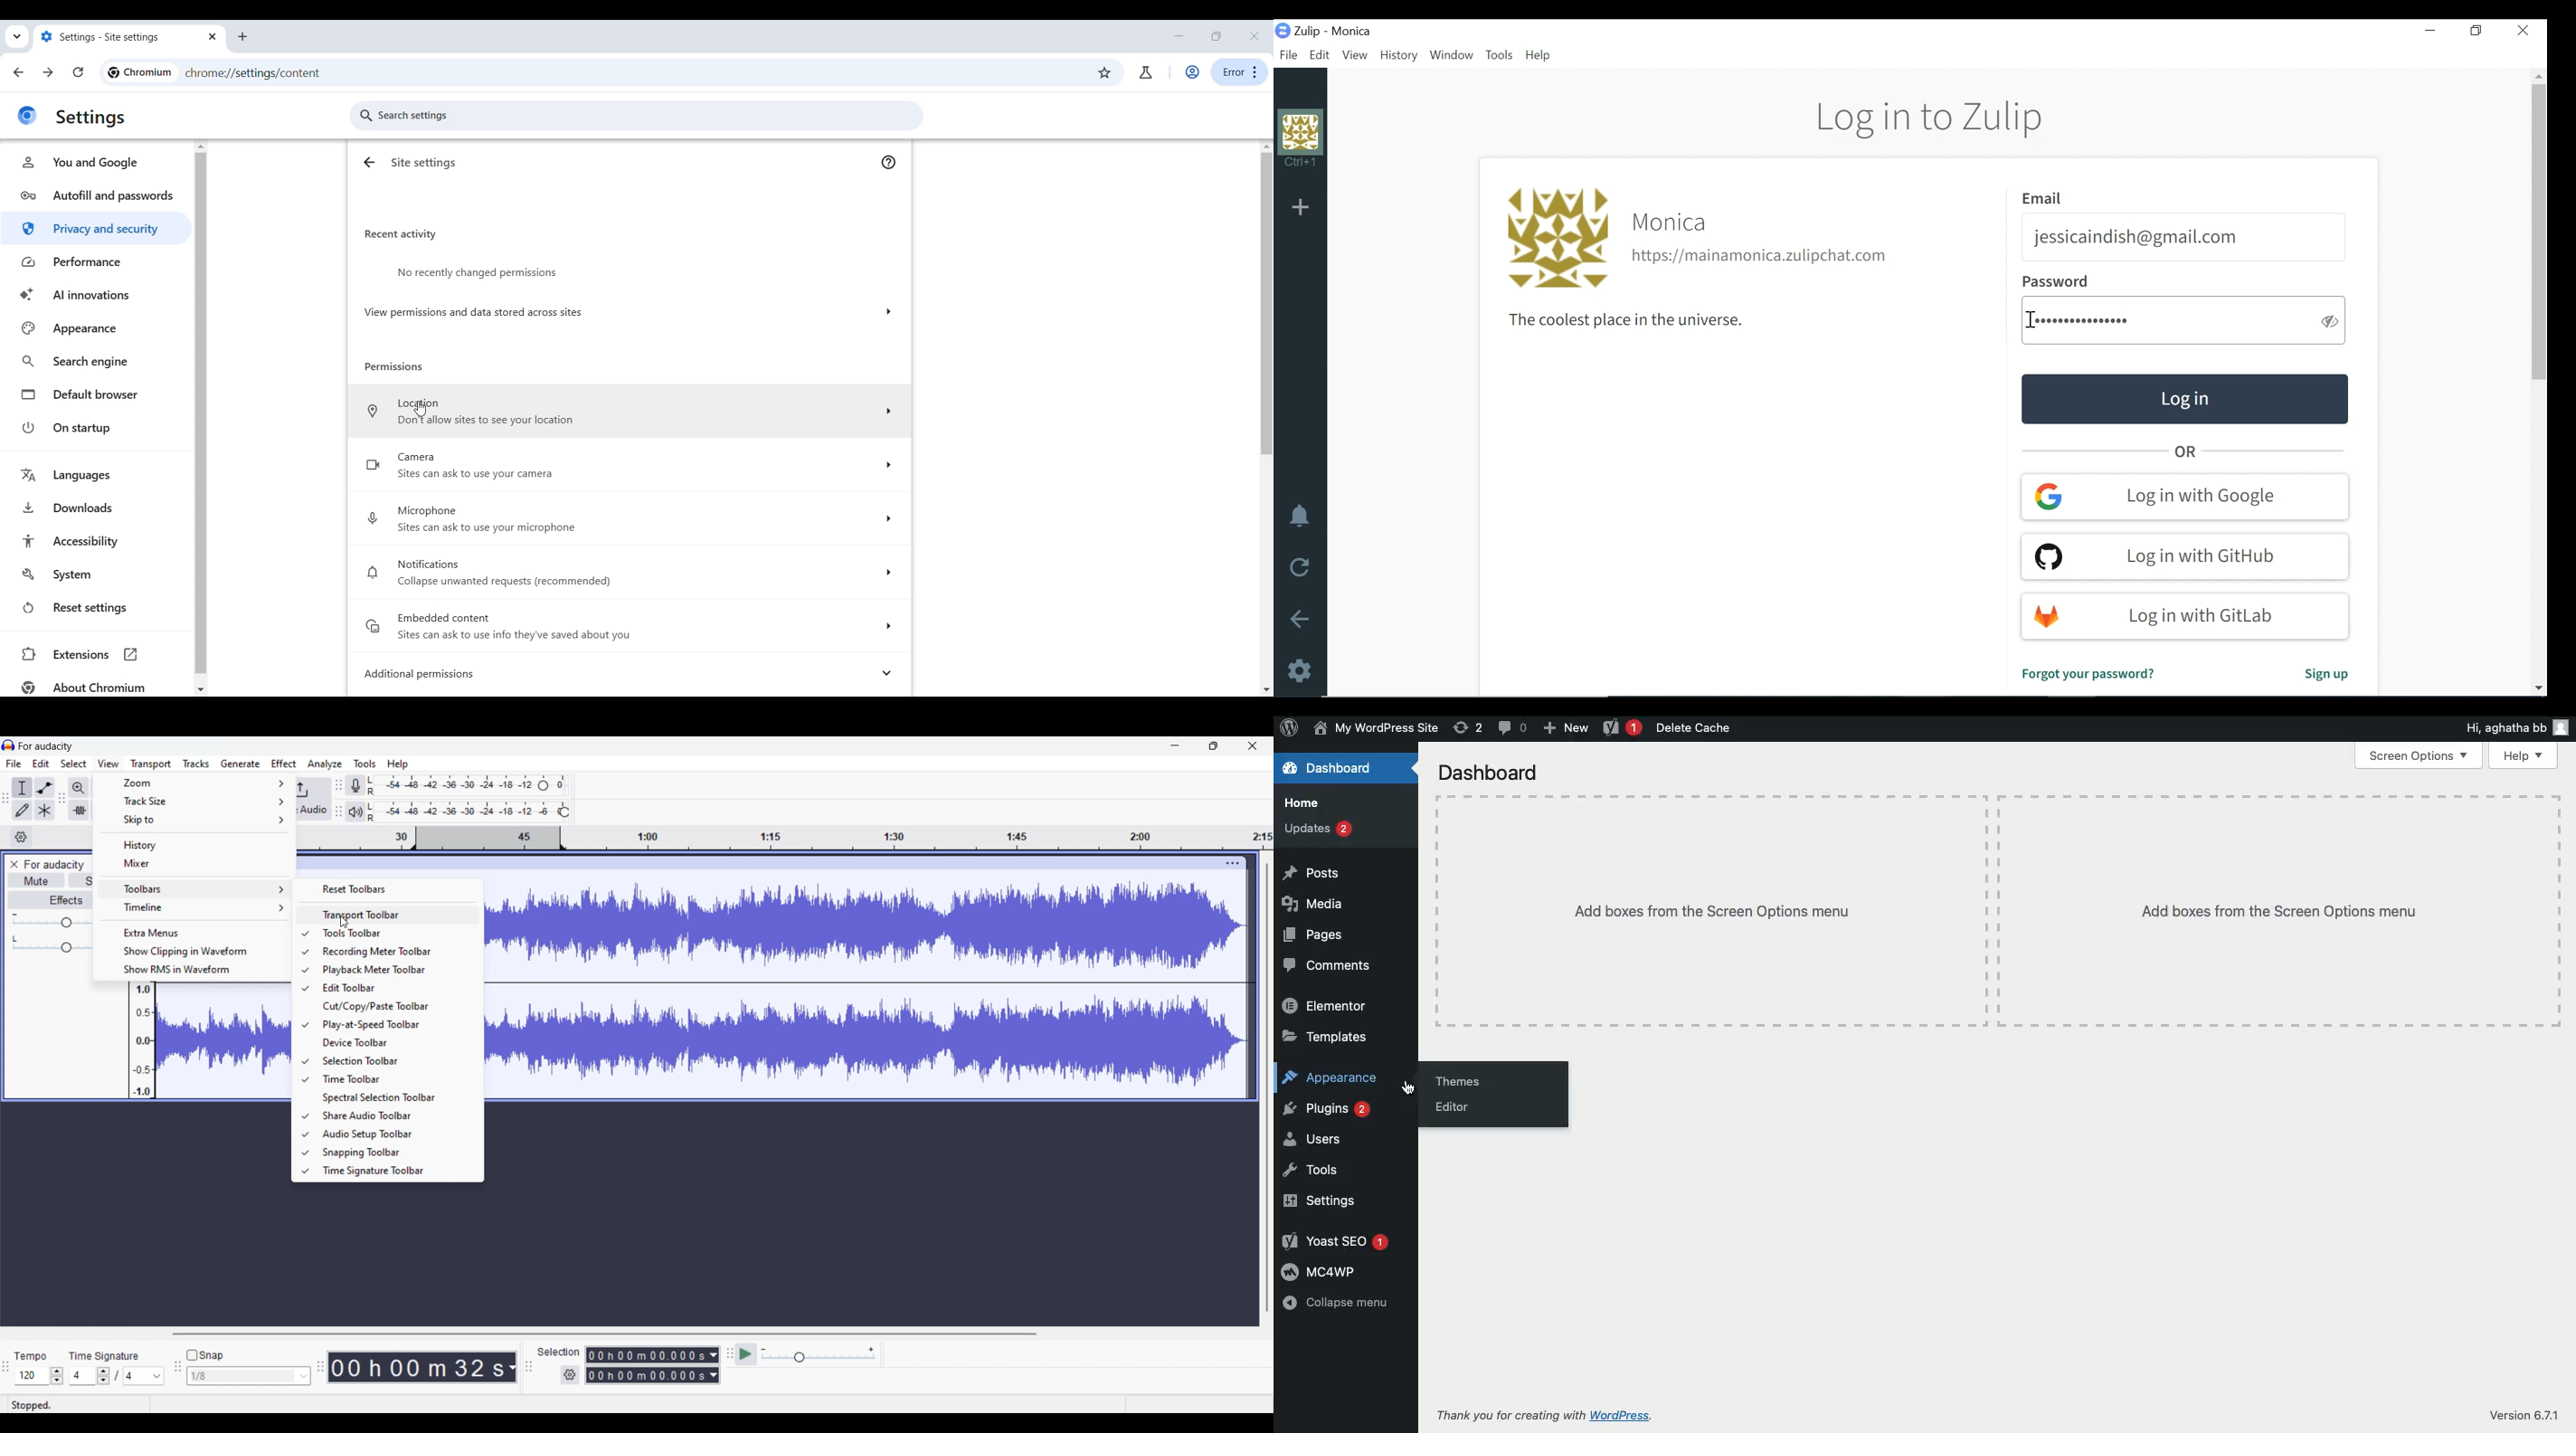 This screenshot has width=2576, height=1456. What do you see at coordinates (96, 194) in the screenshot?
I see `Autofill and passwords` at bounding box center [96, 194].